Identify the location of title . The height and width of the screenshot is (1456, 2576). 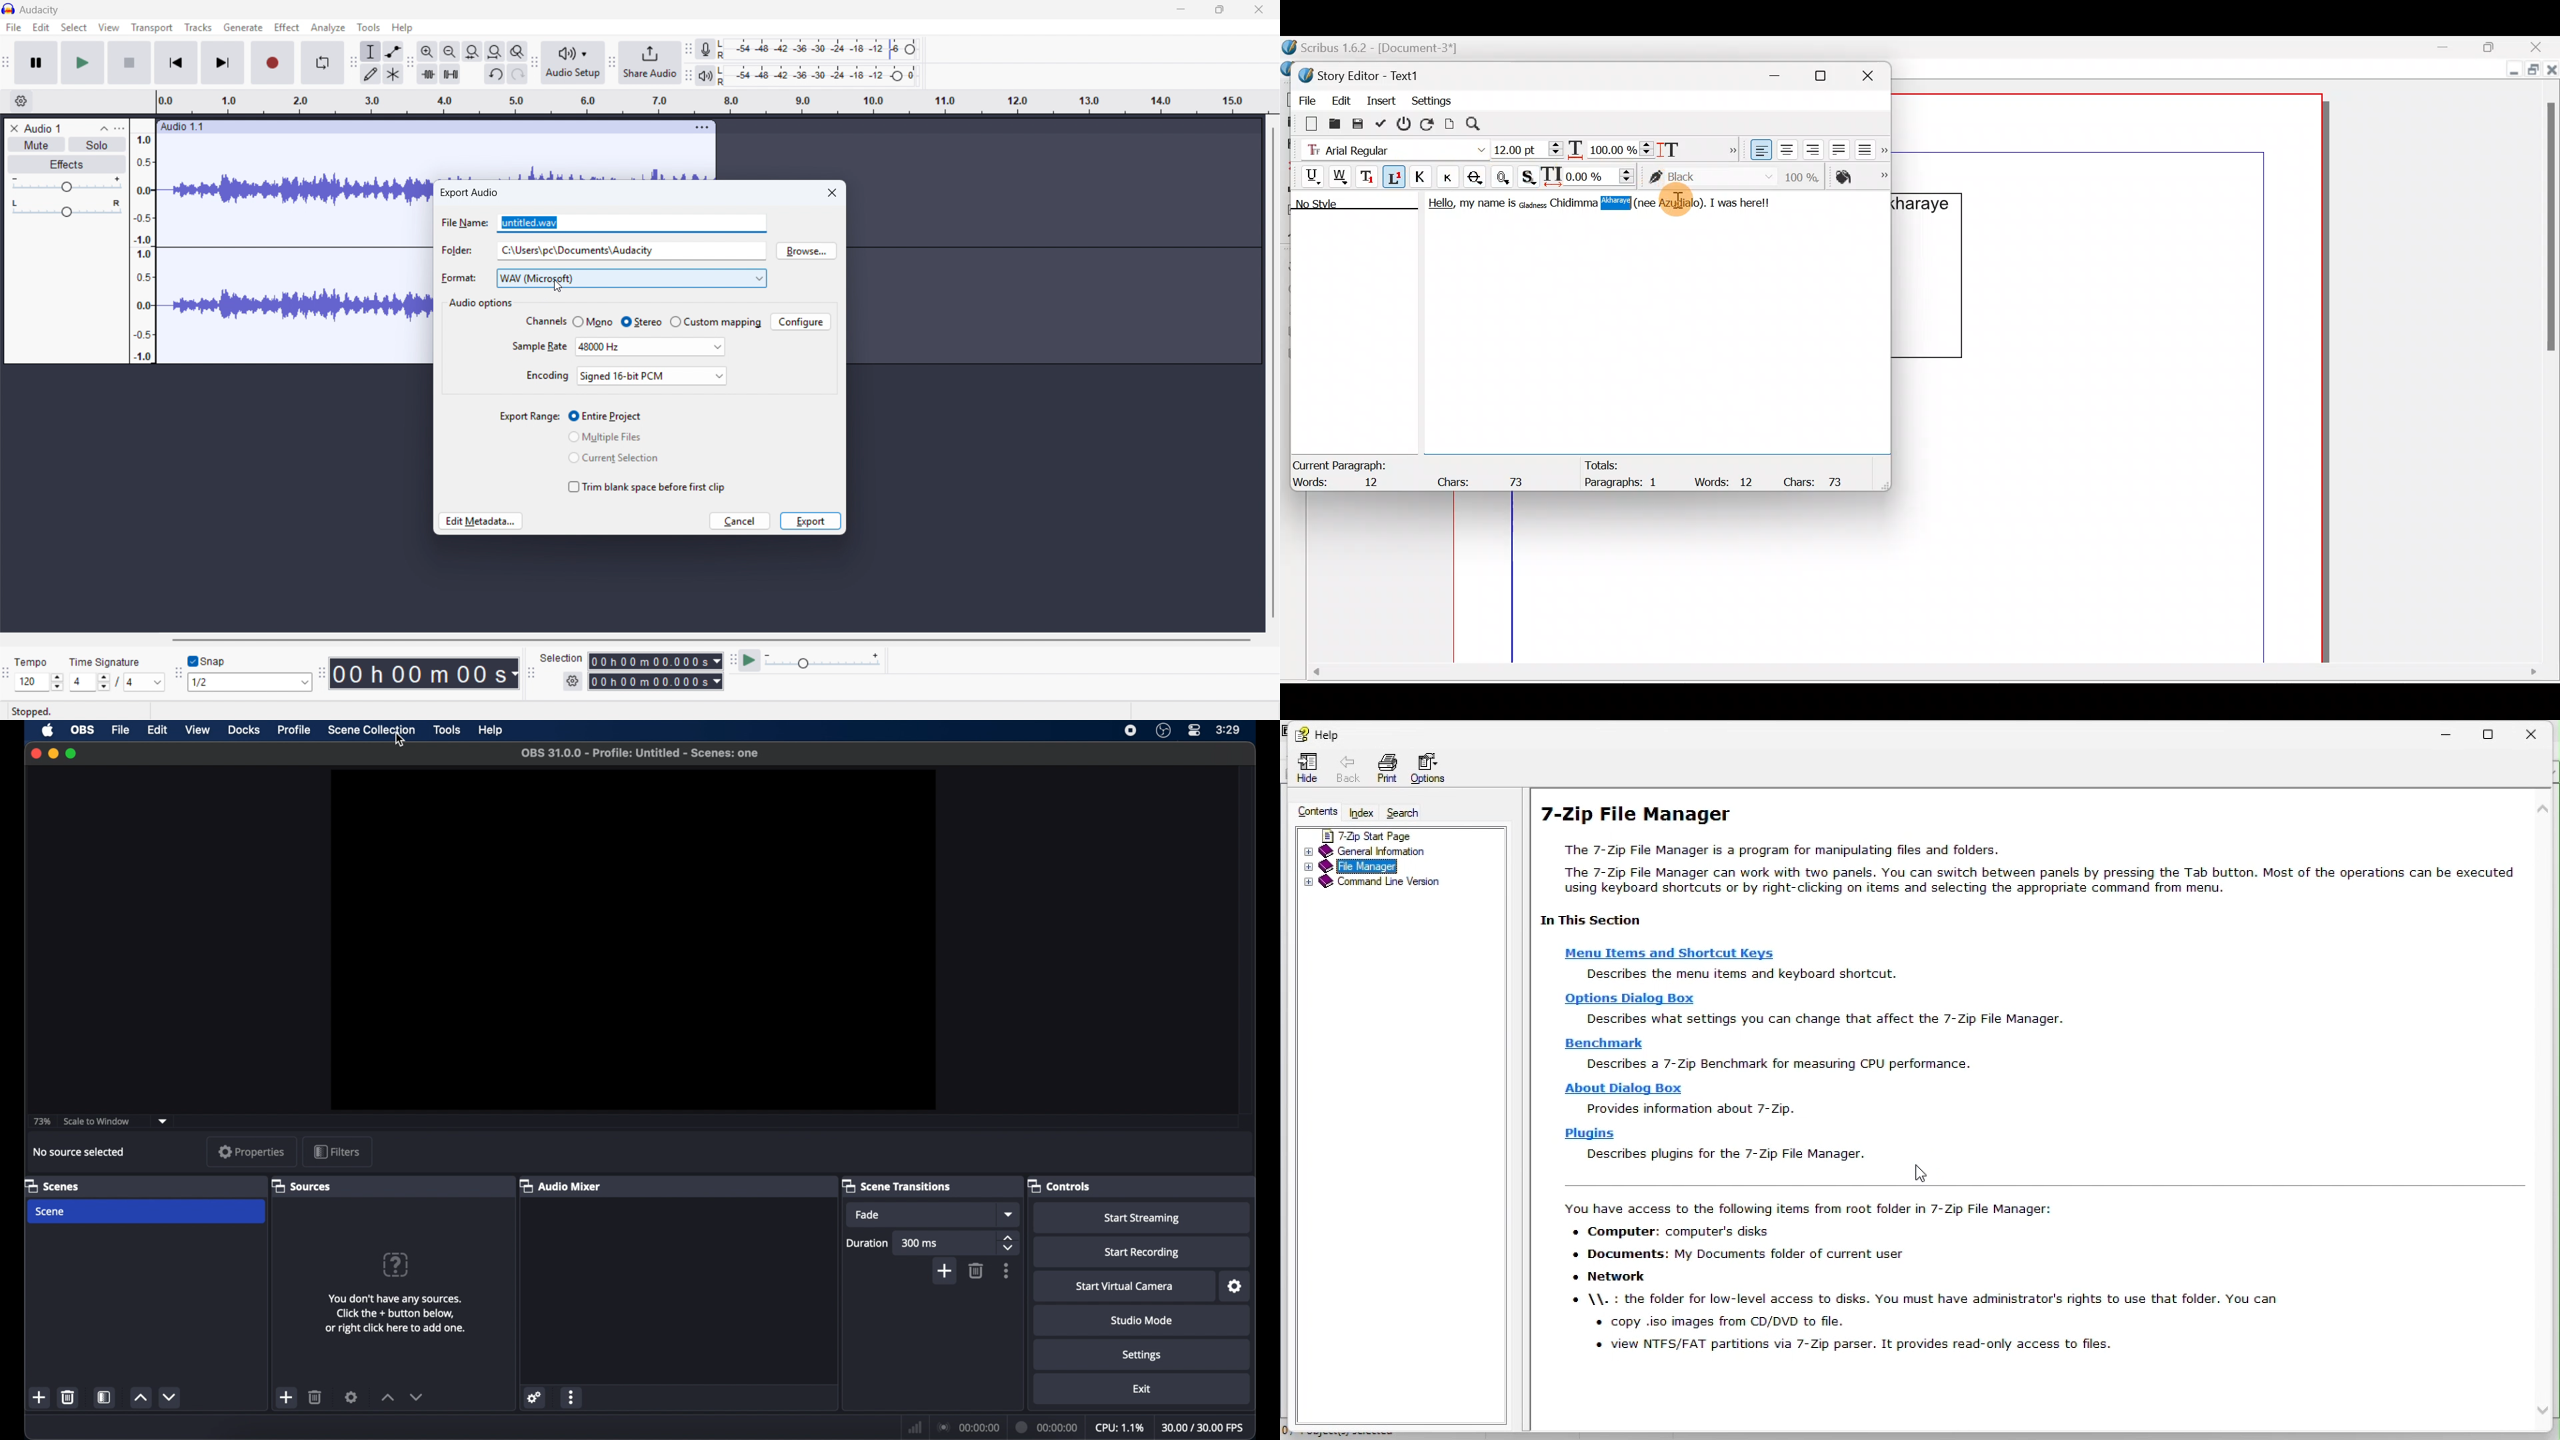
(39, 11).